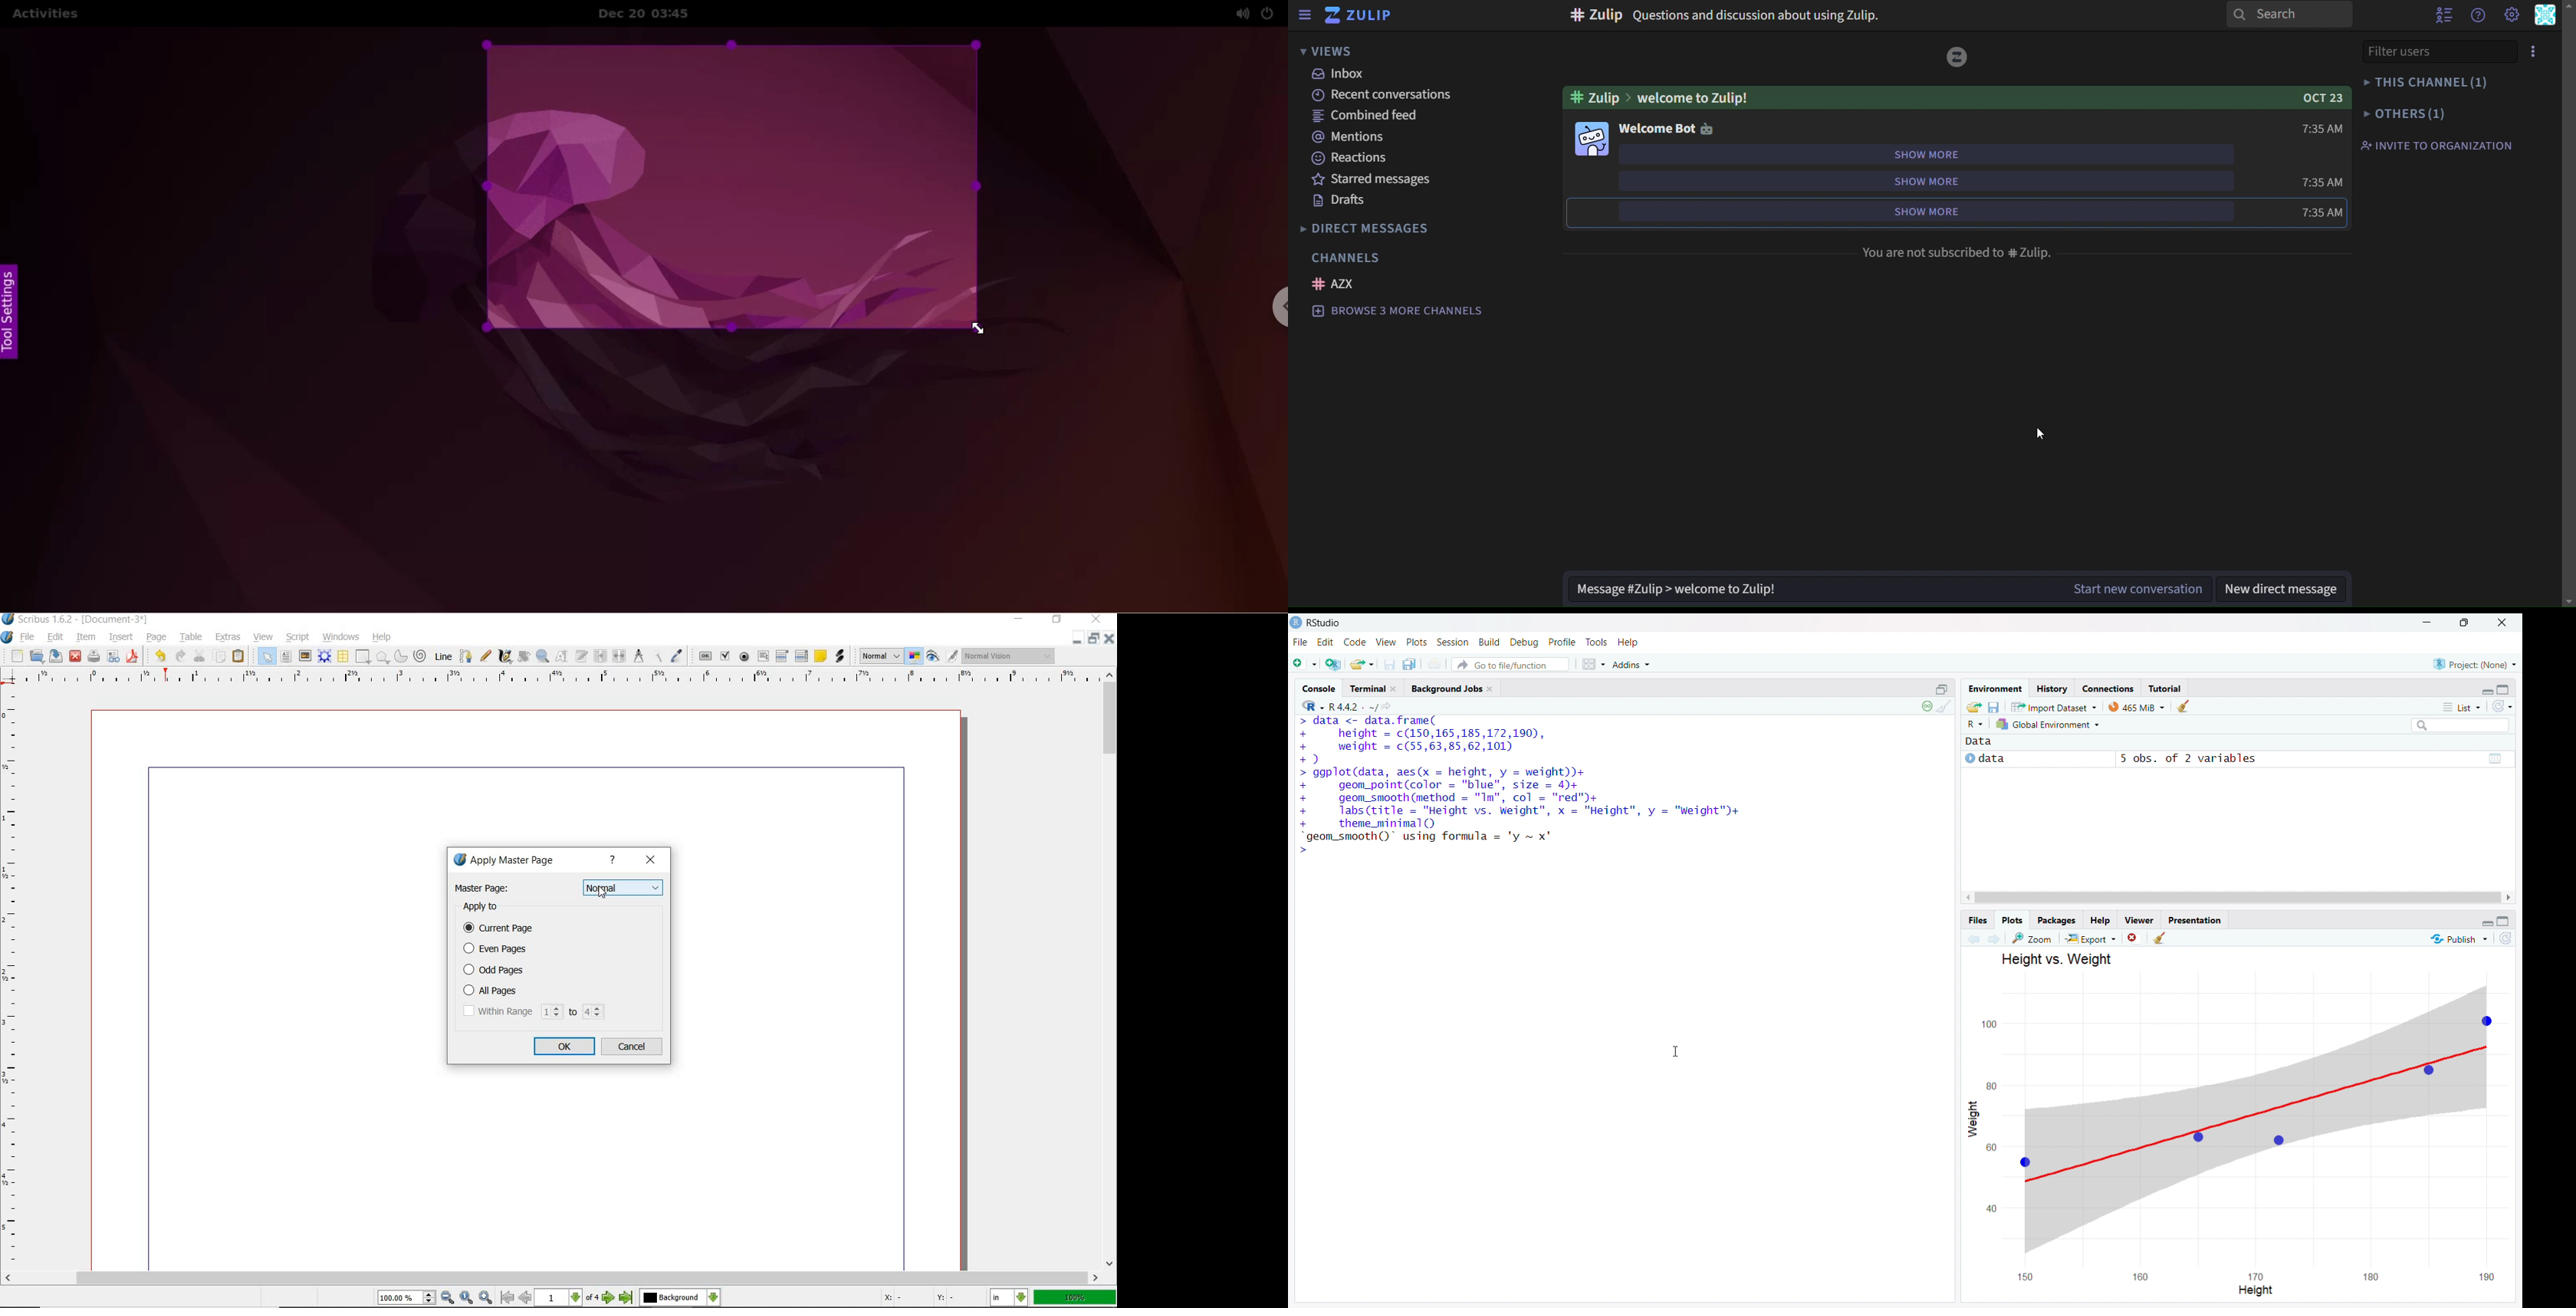  Describe the element at coordinates (2505, 921) in the screenshot. I see `expand pane` at that location.